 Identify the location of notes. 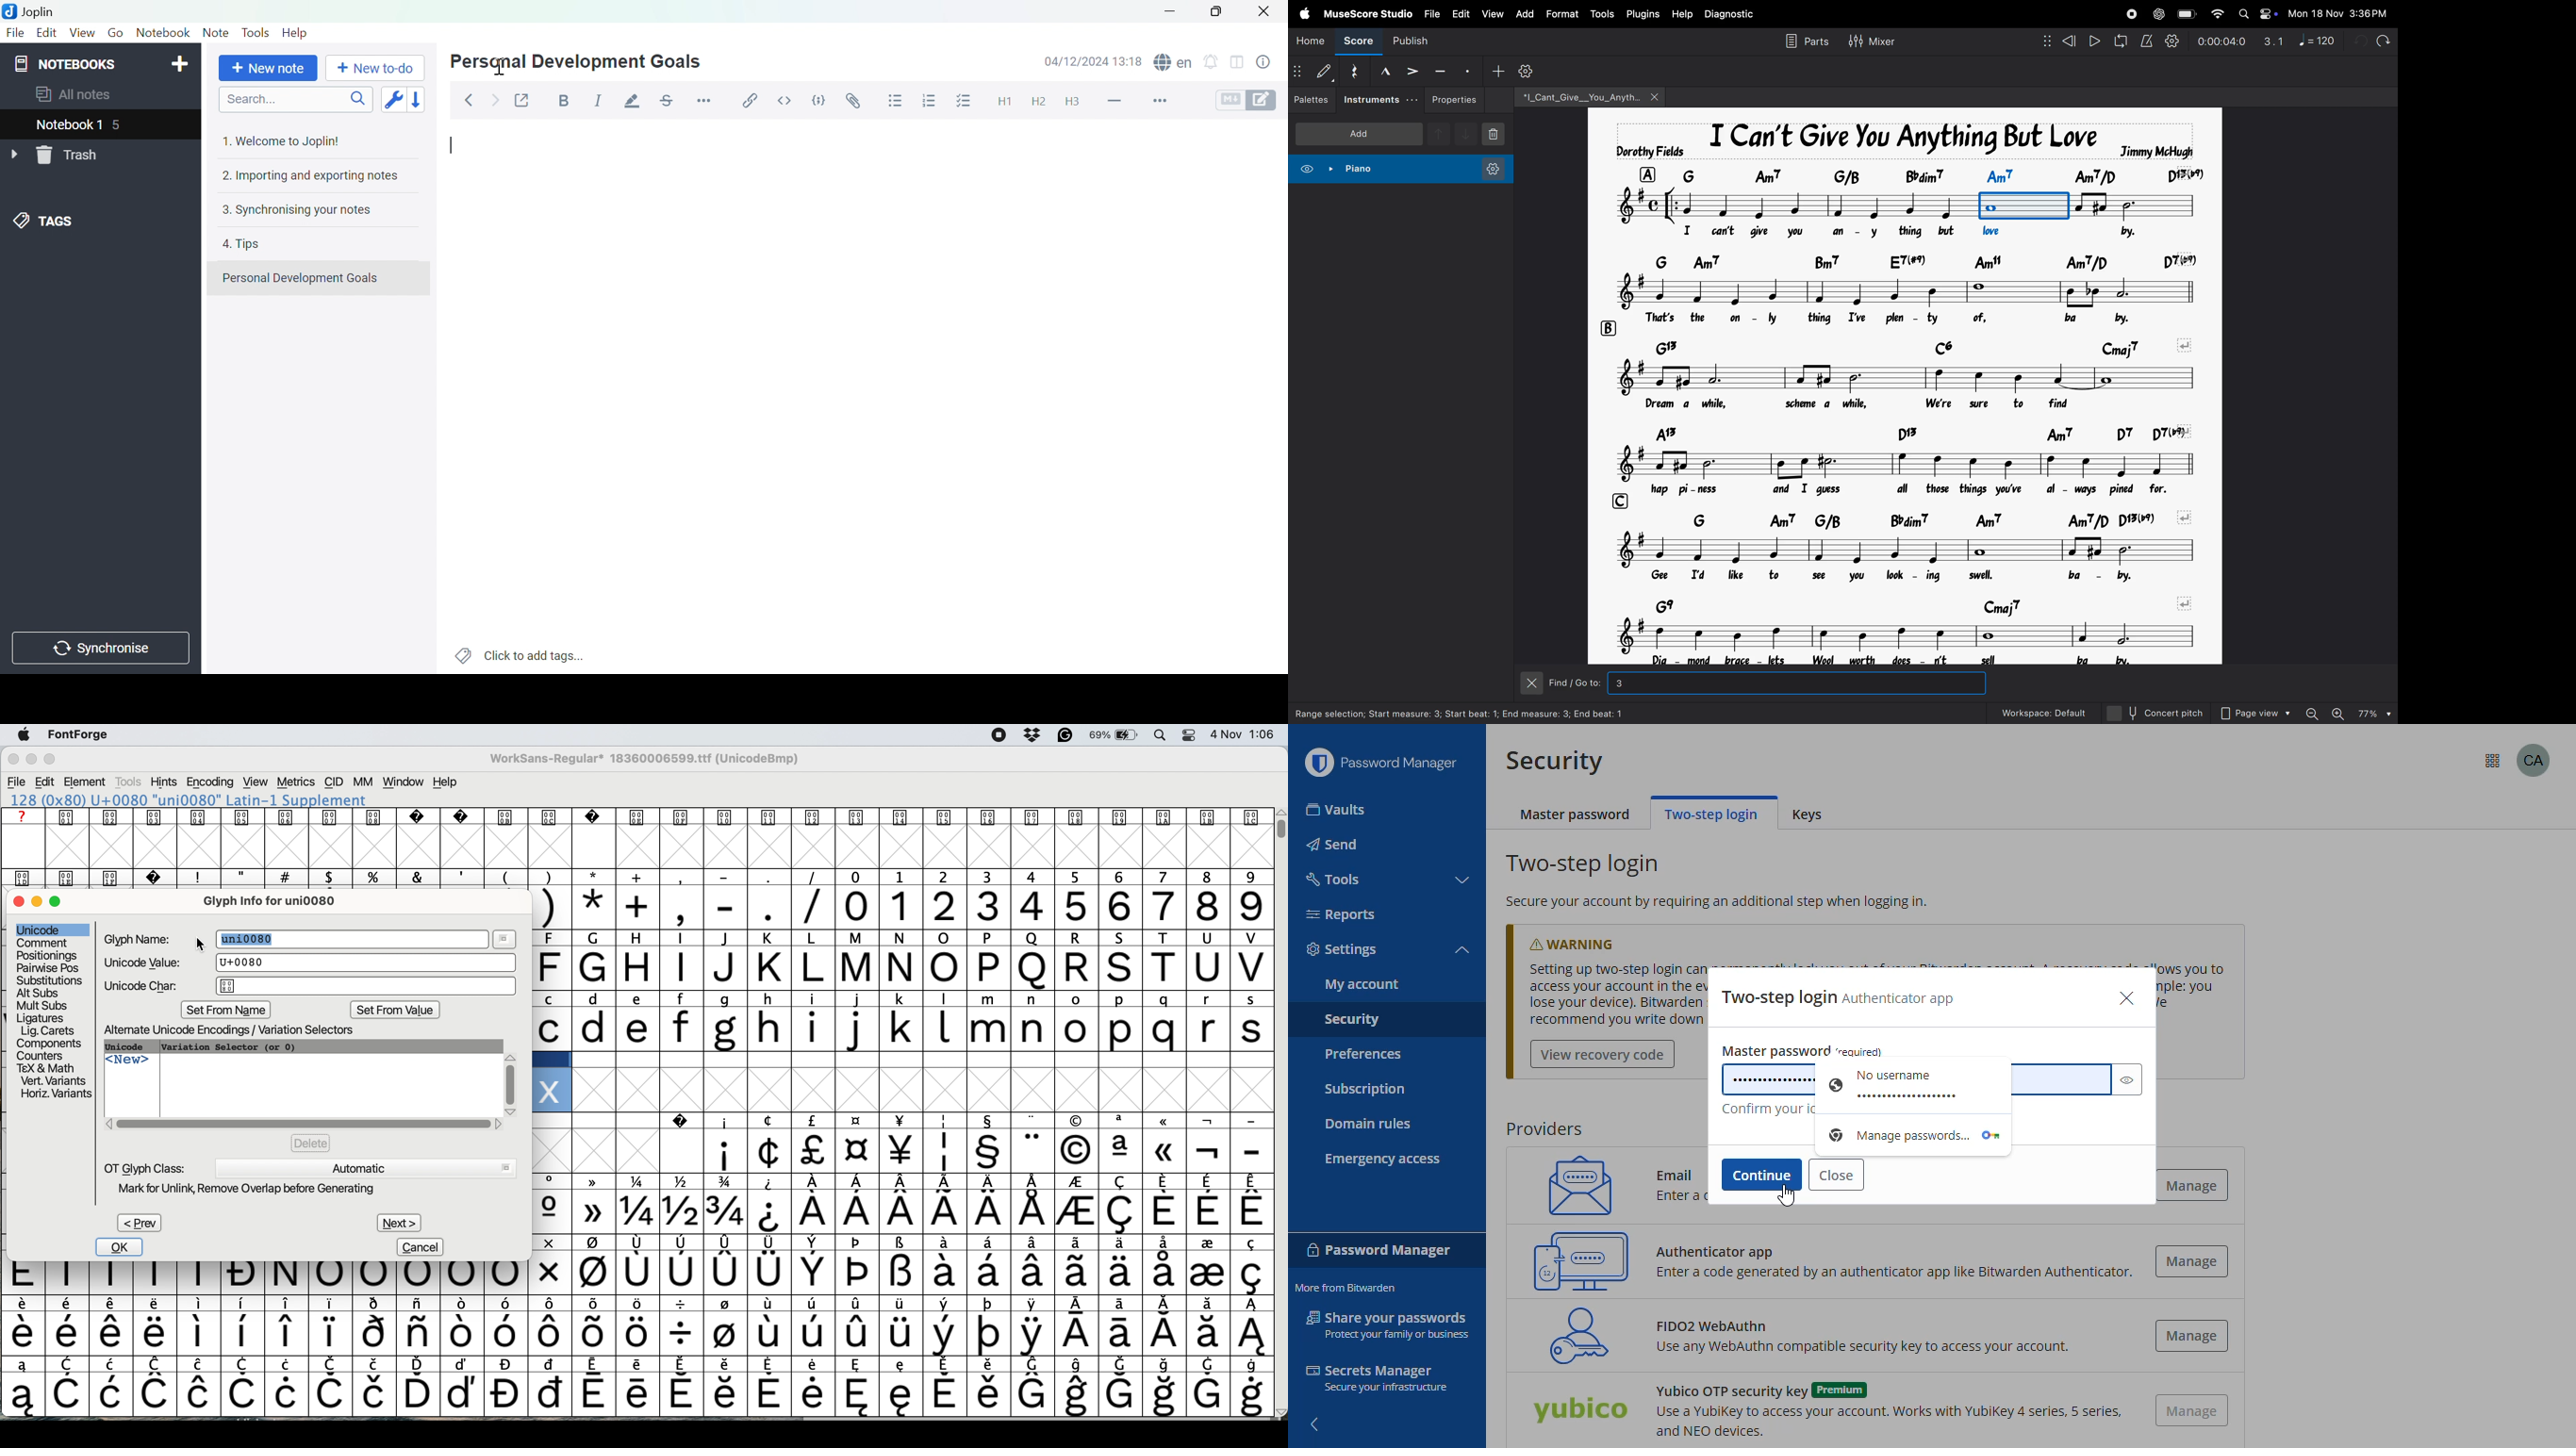
(1913, 377).